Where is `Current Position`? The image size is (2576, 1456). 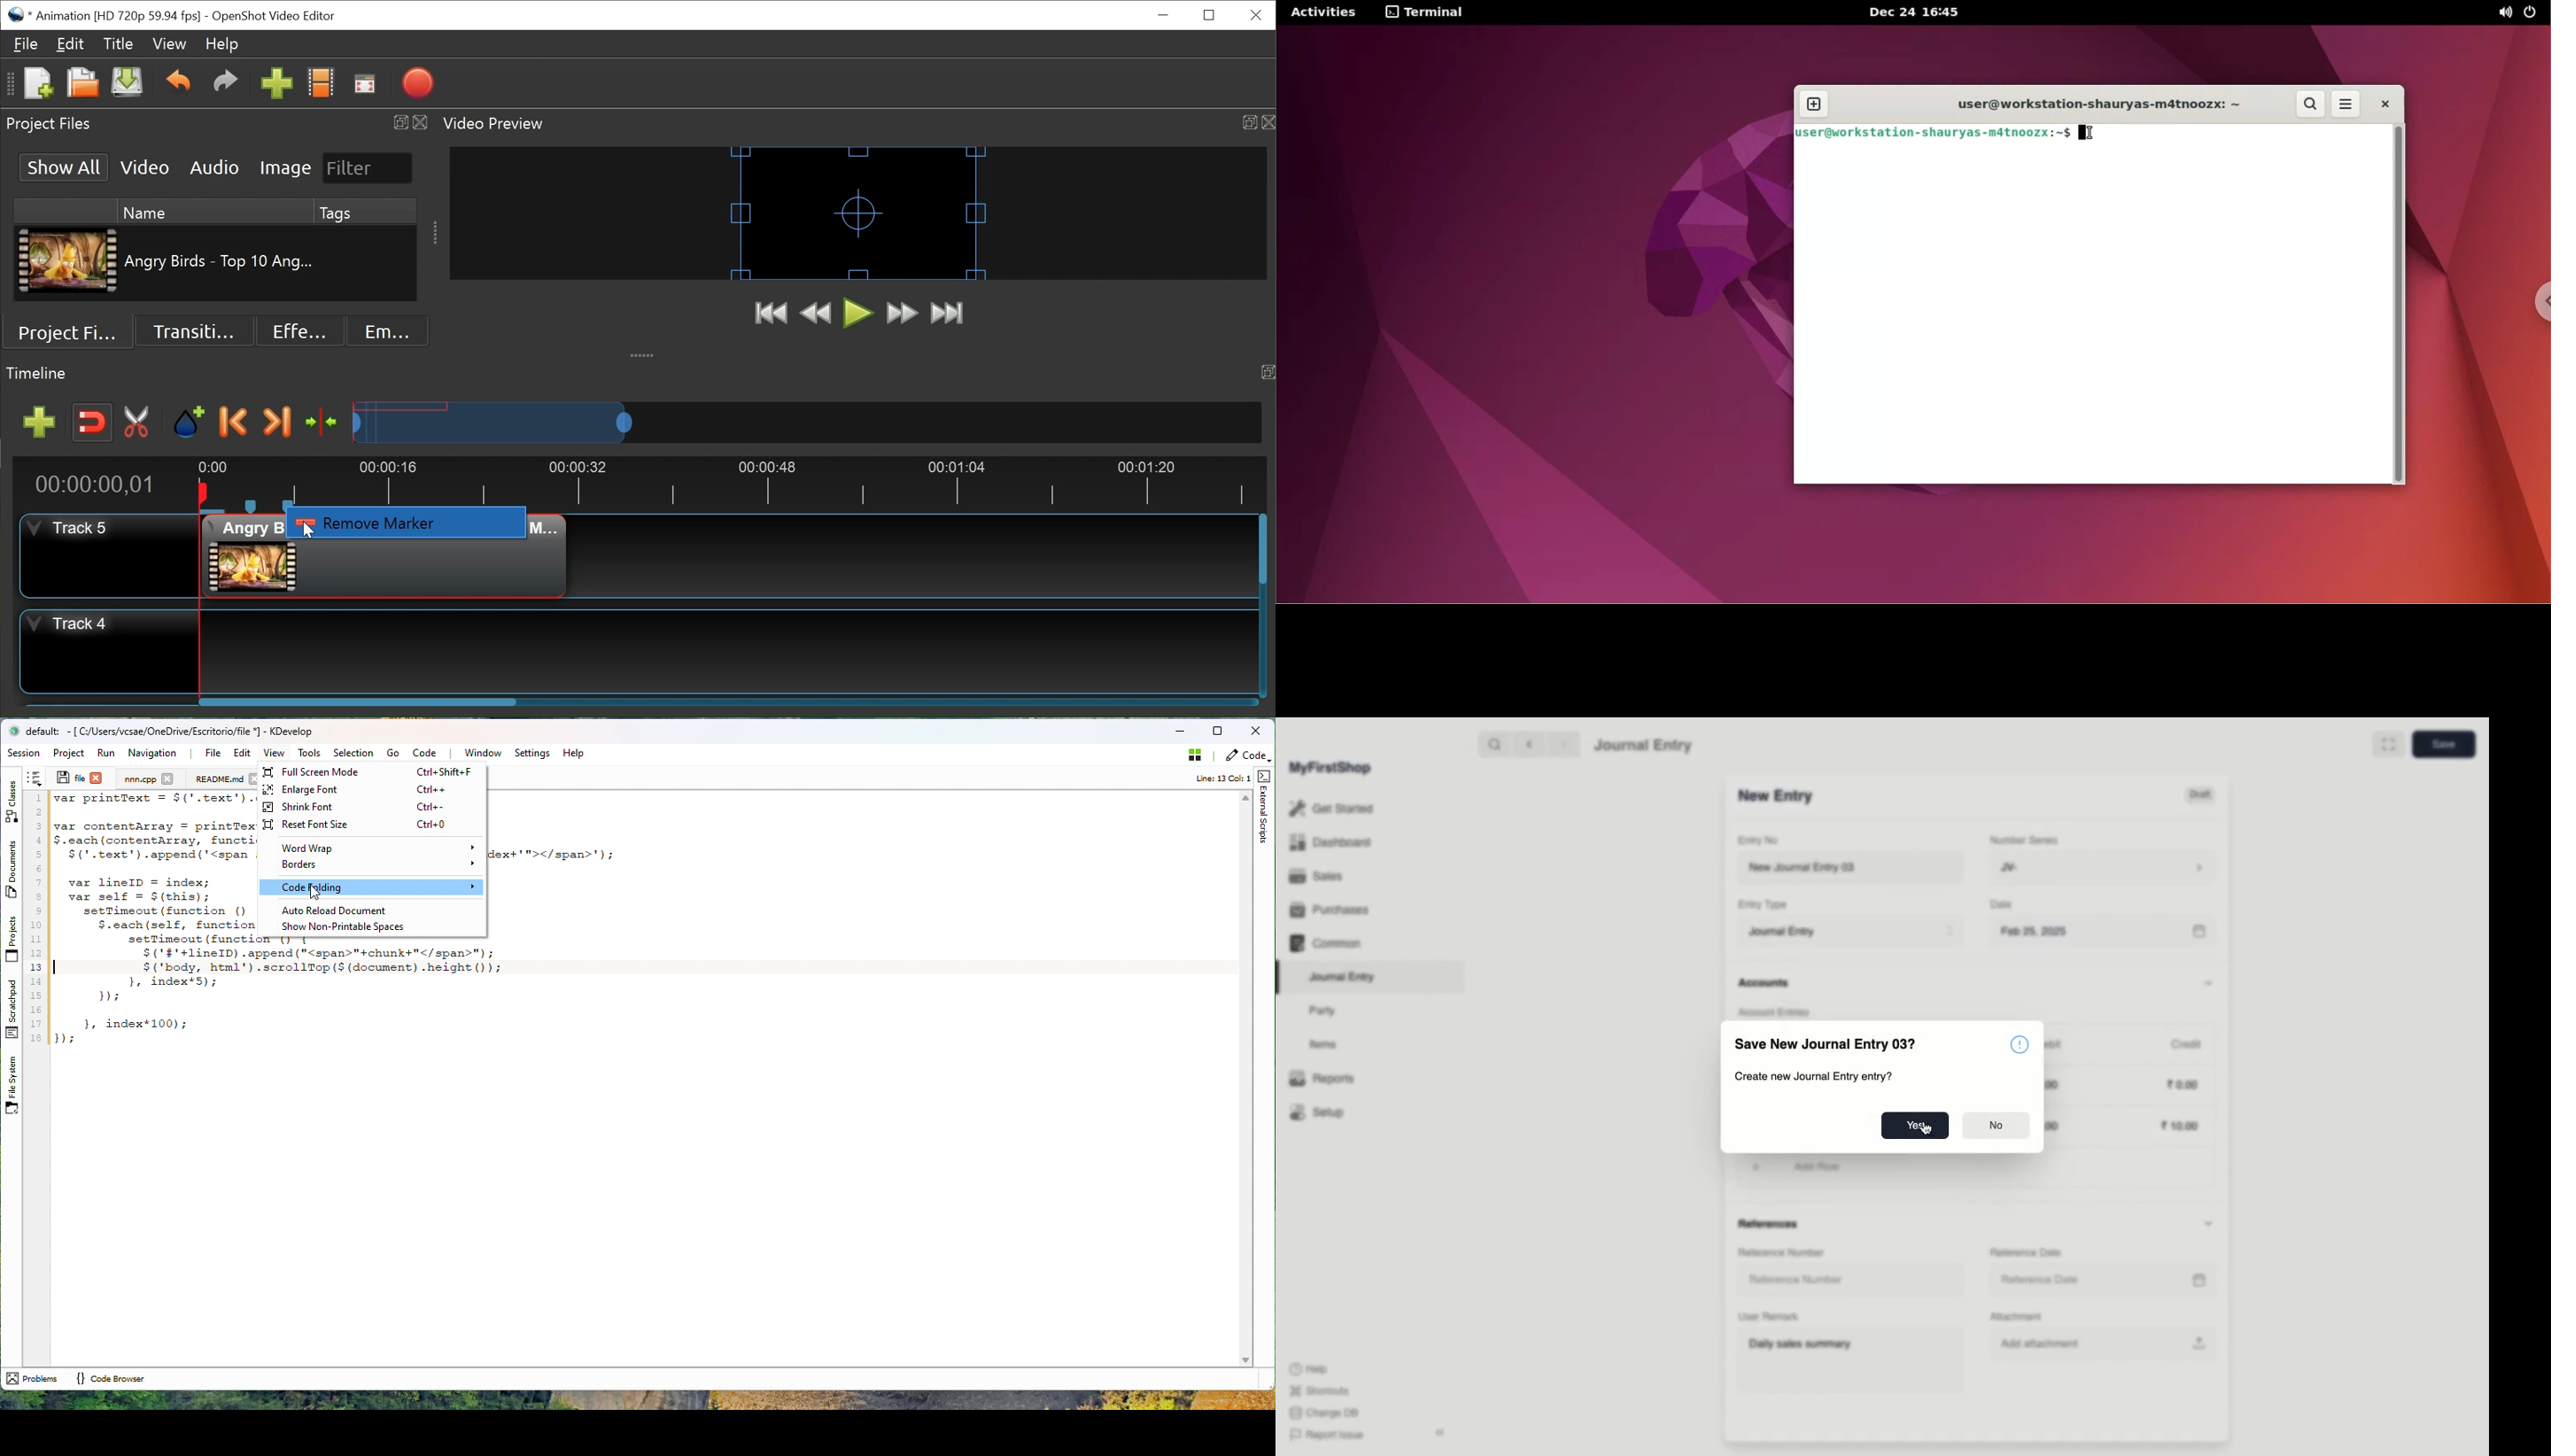 Current Position is located at coordinates (94, 485).